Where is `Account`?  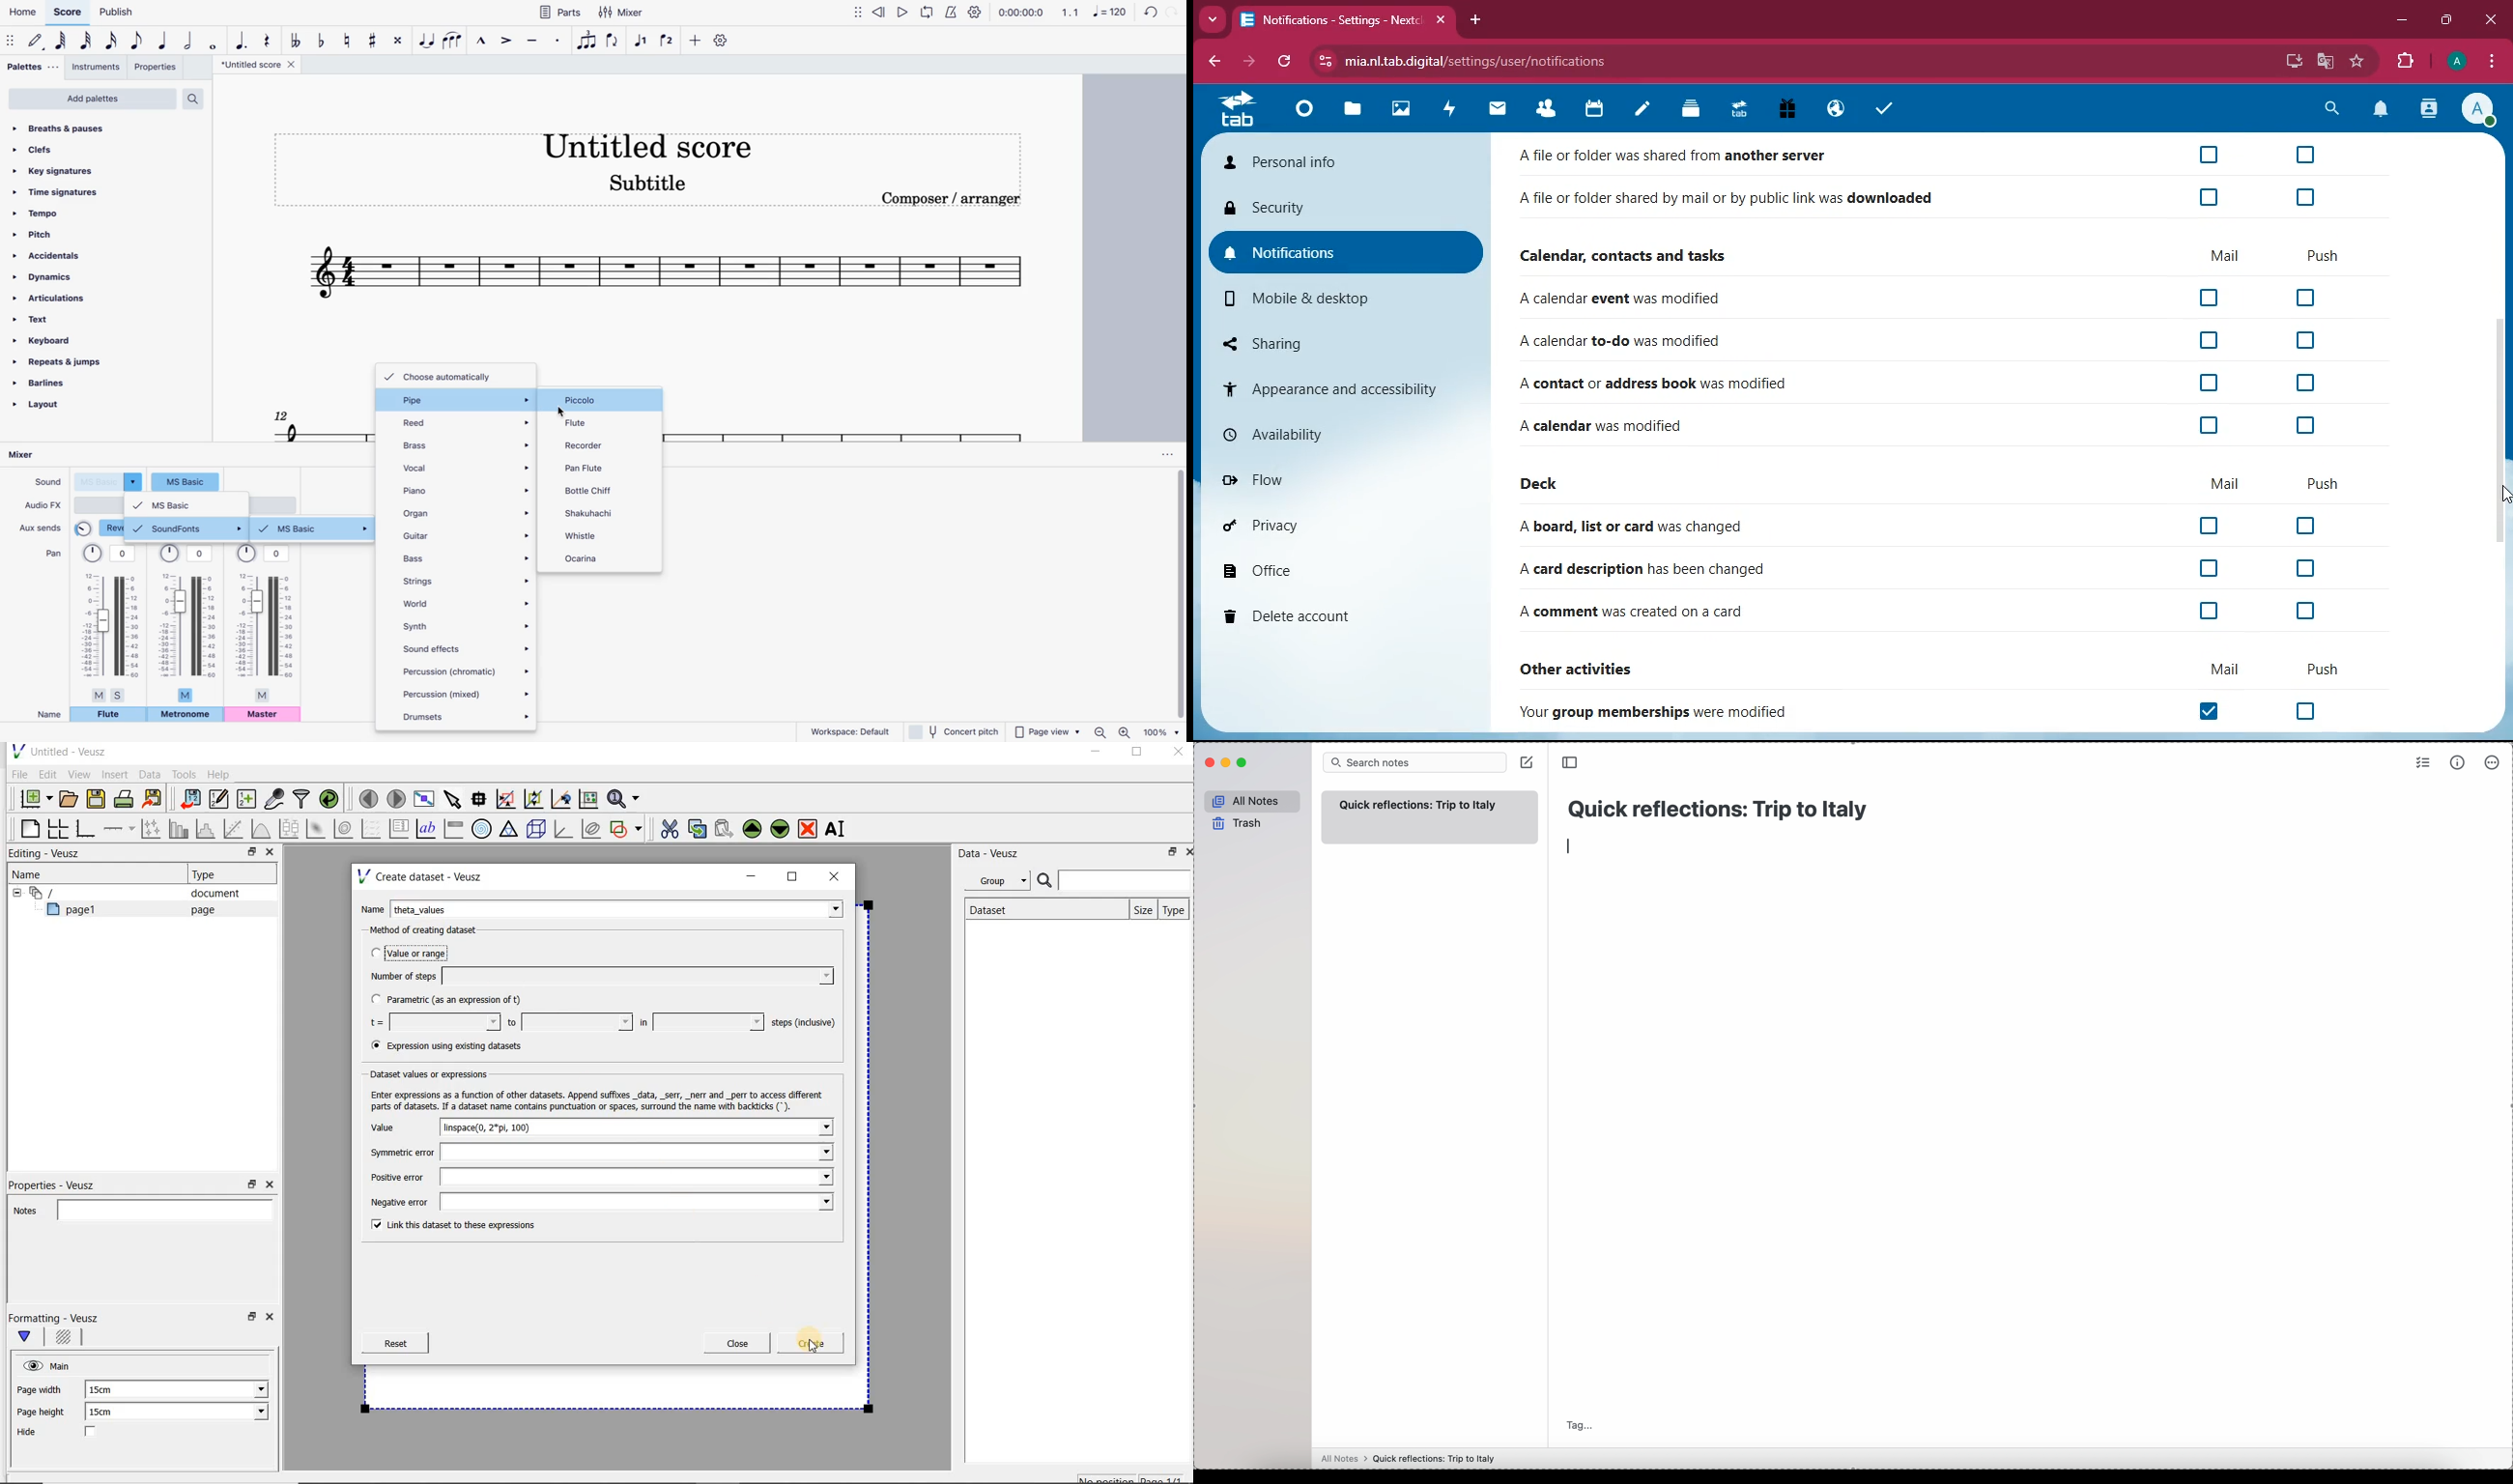 Account is located at coordinates (2478, 108).